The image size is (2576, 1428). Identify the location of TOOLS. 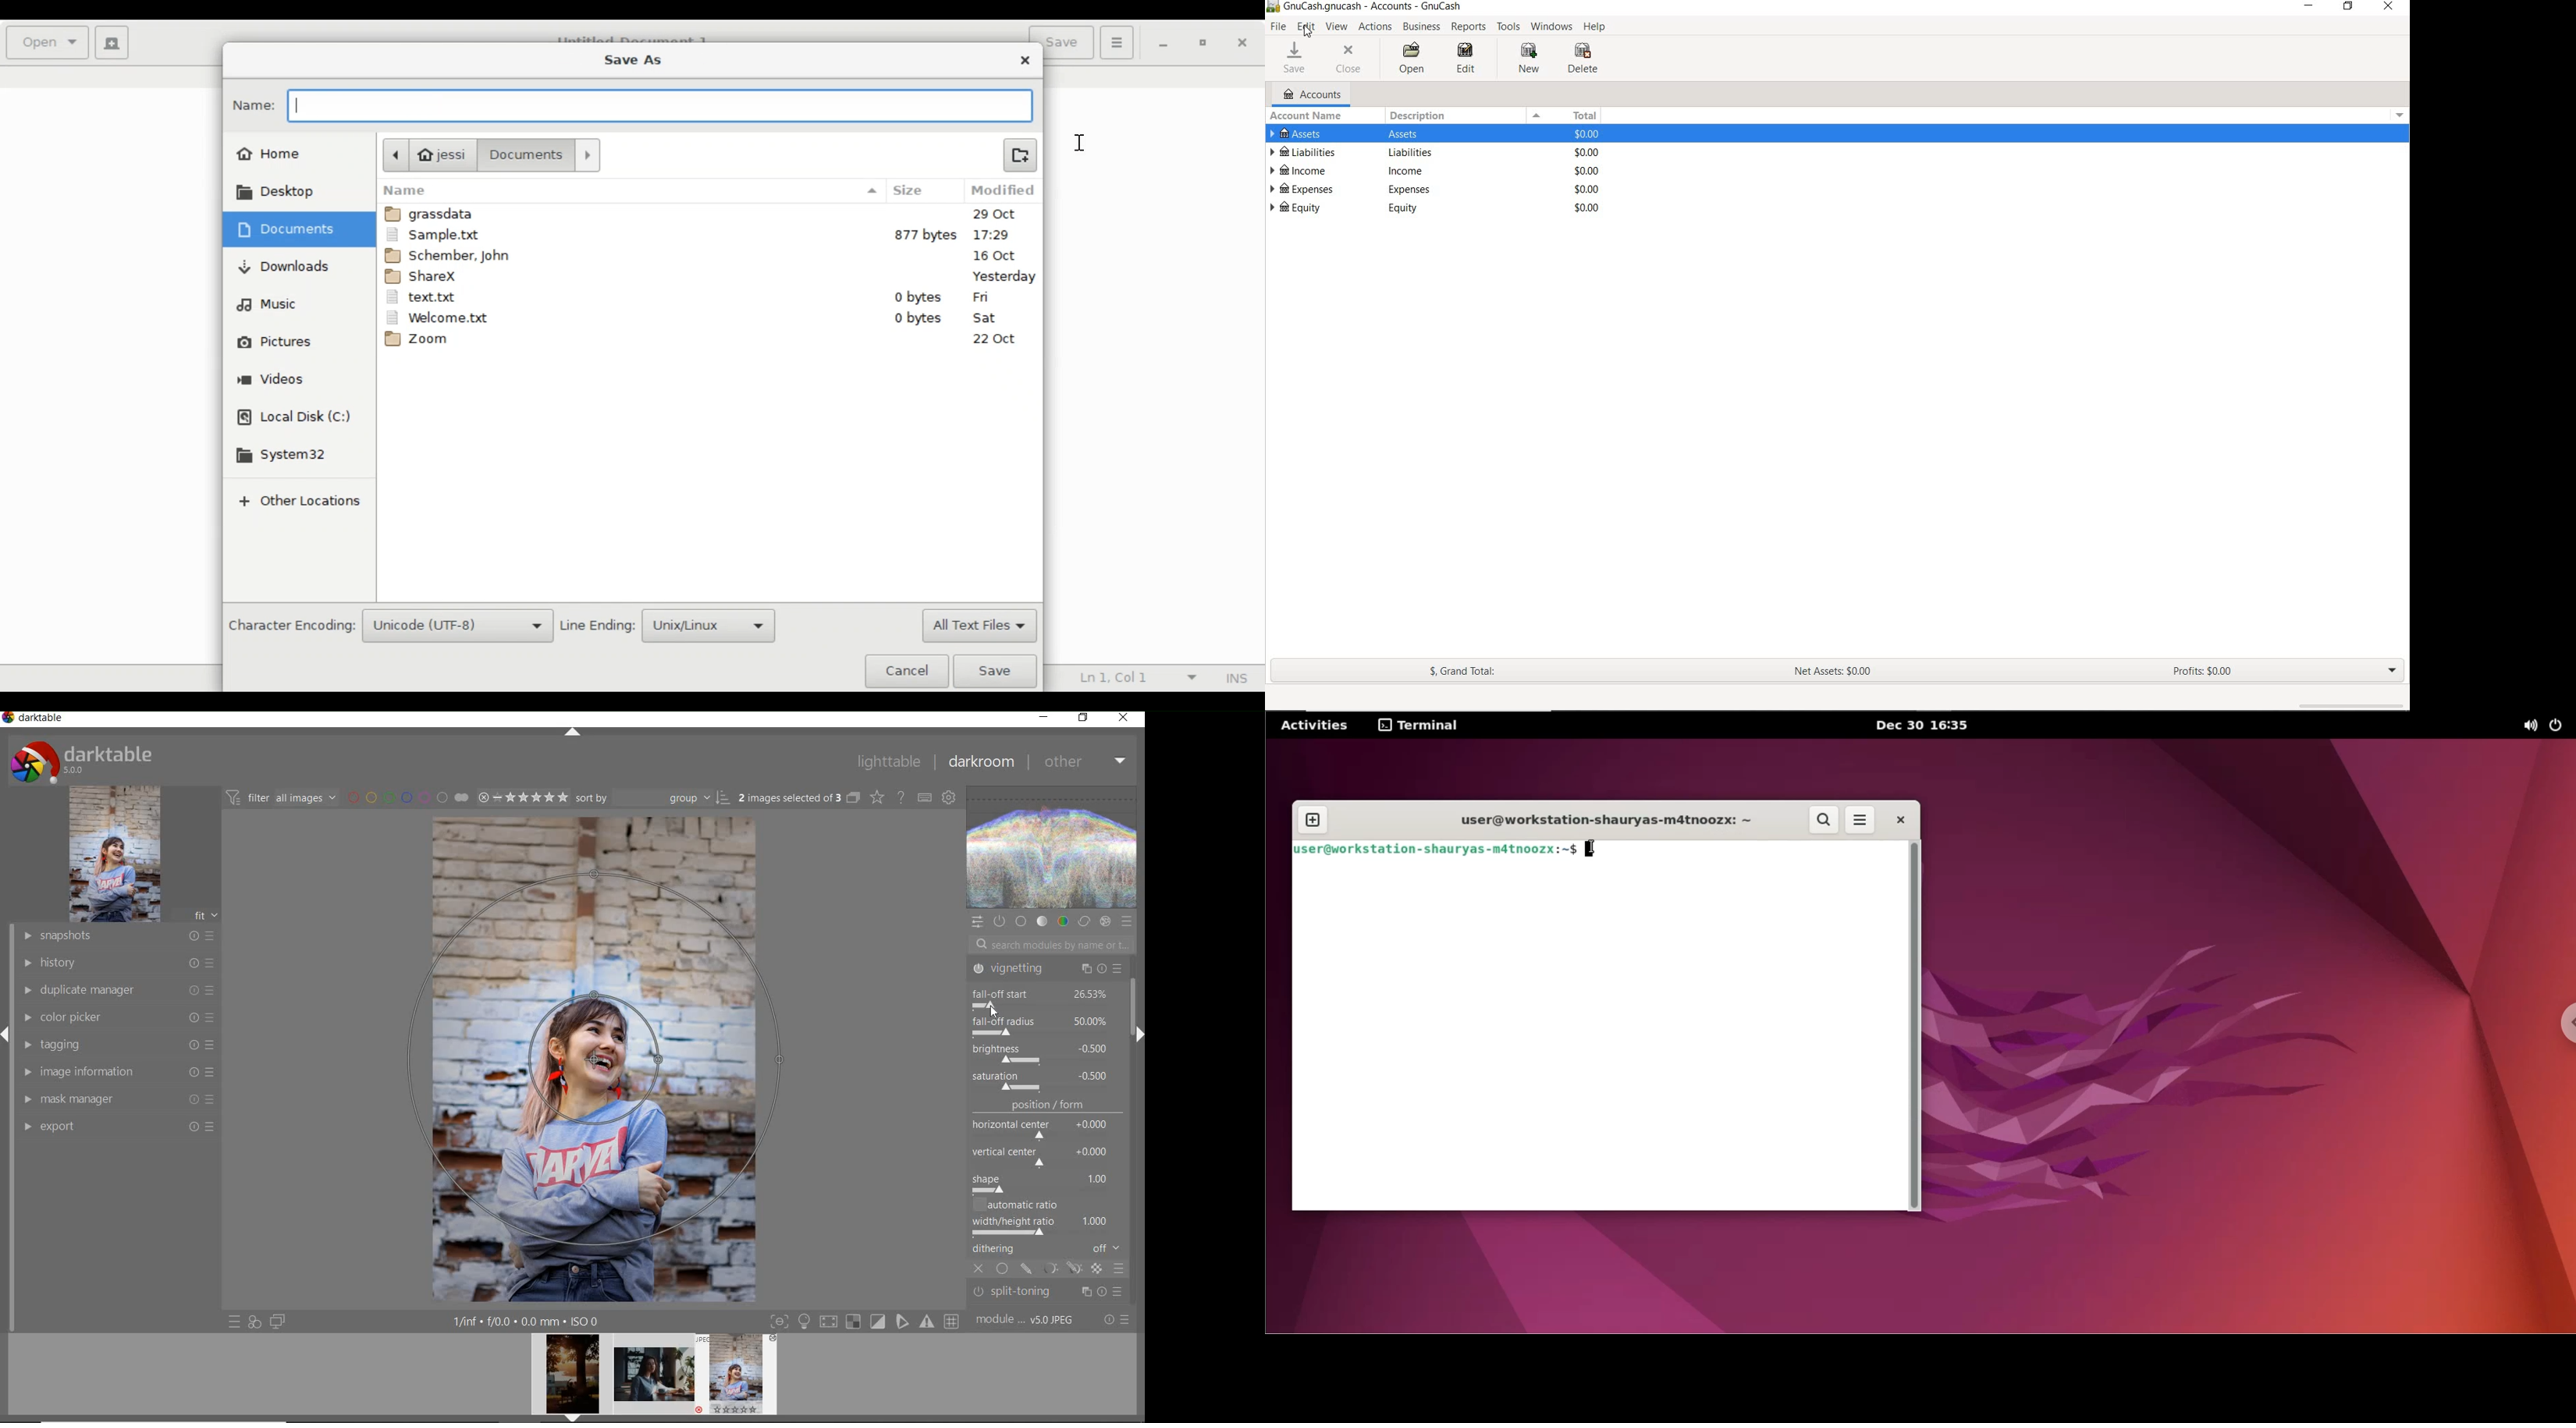
(1510, 27).